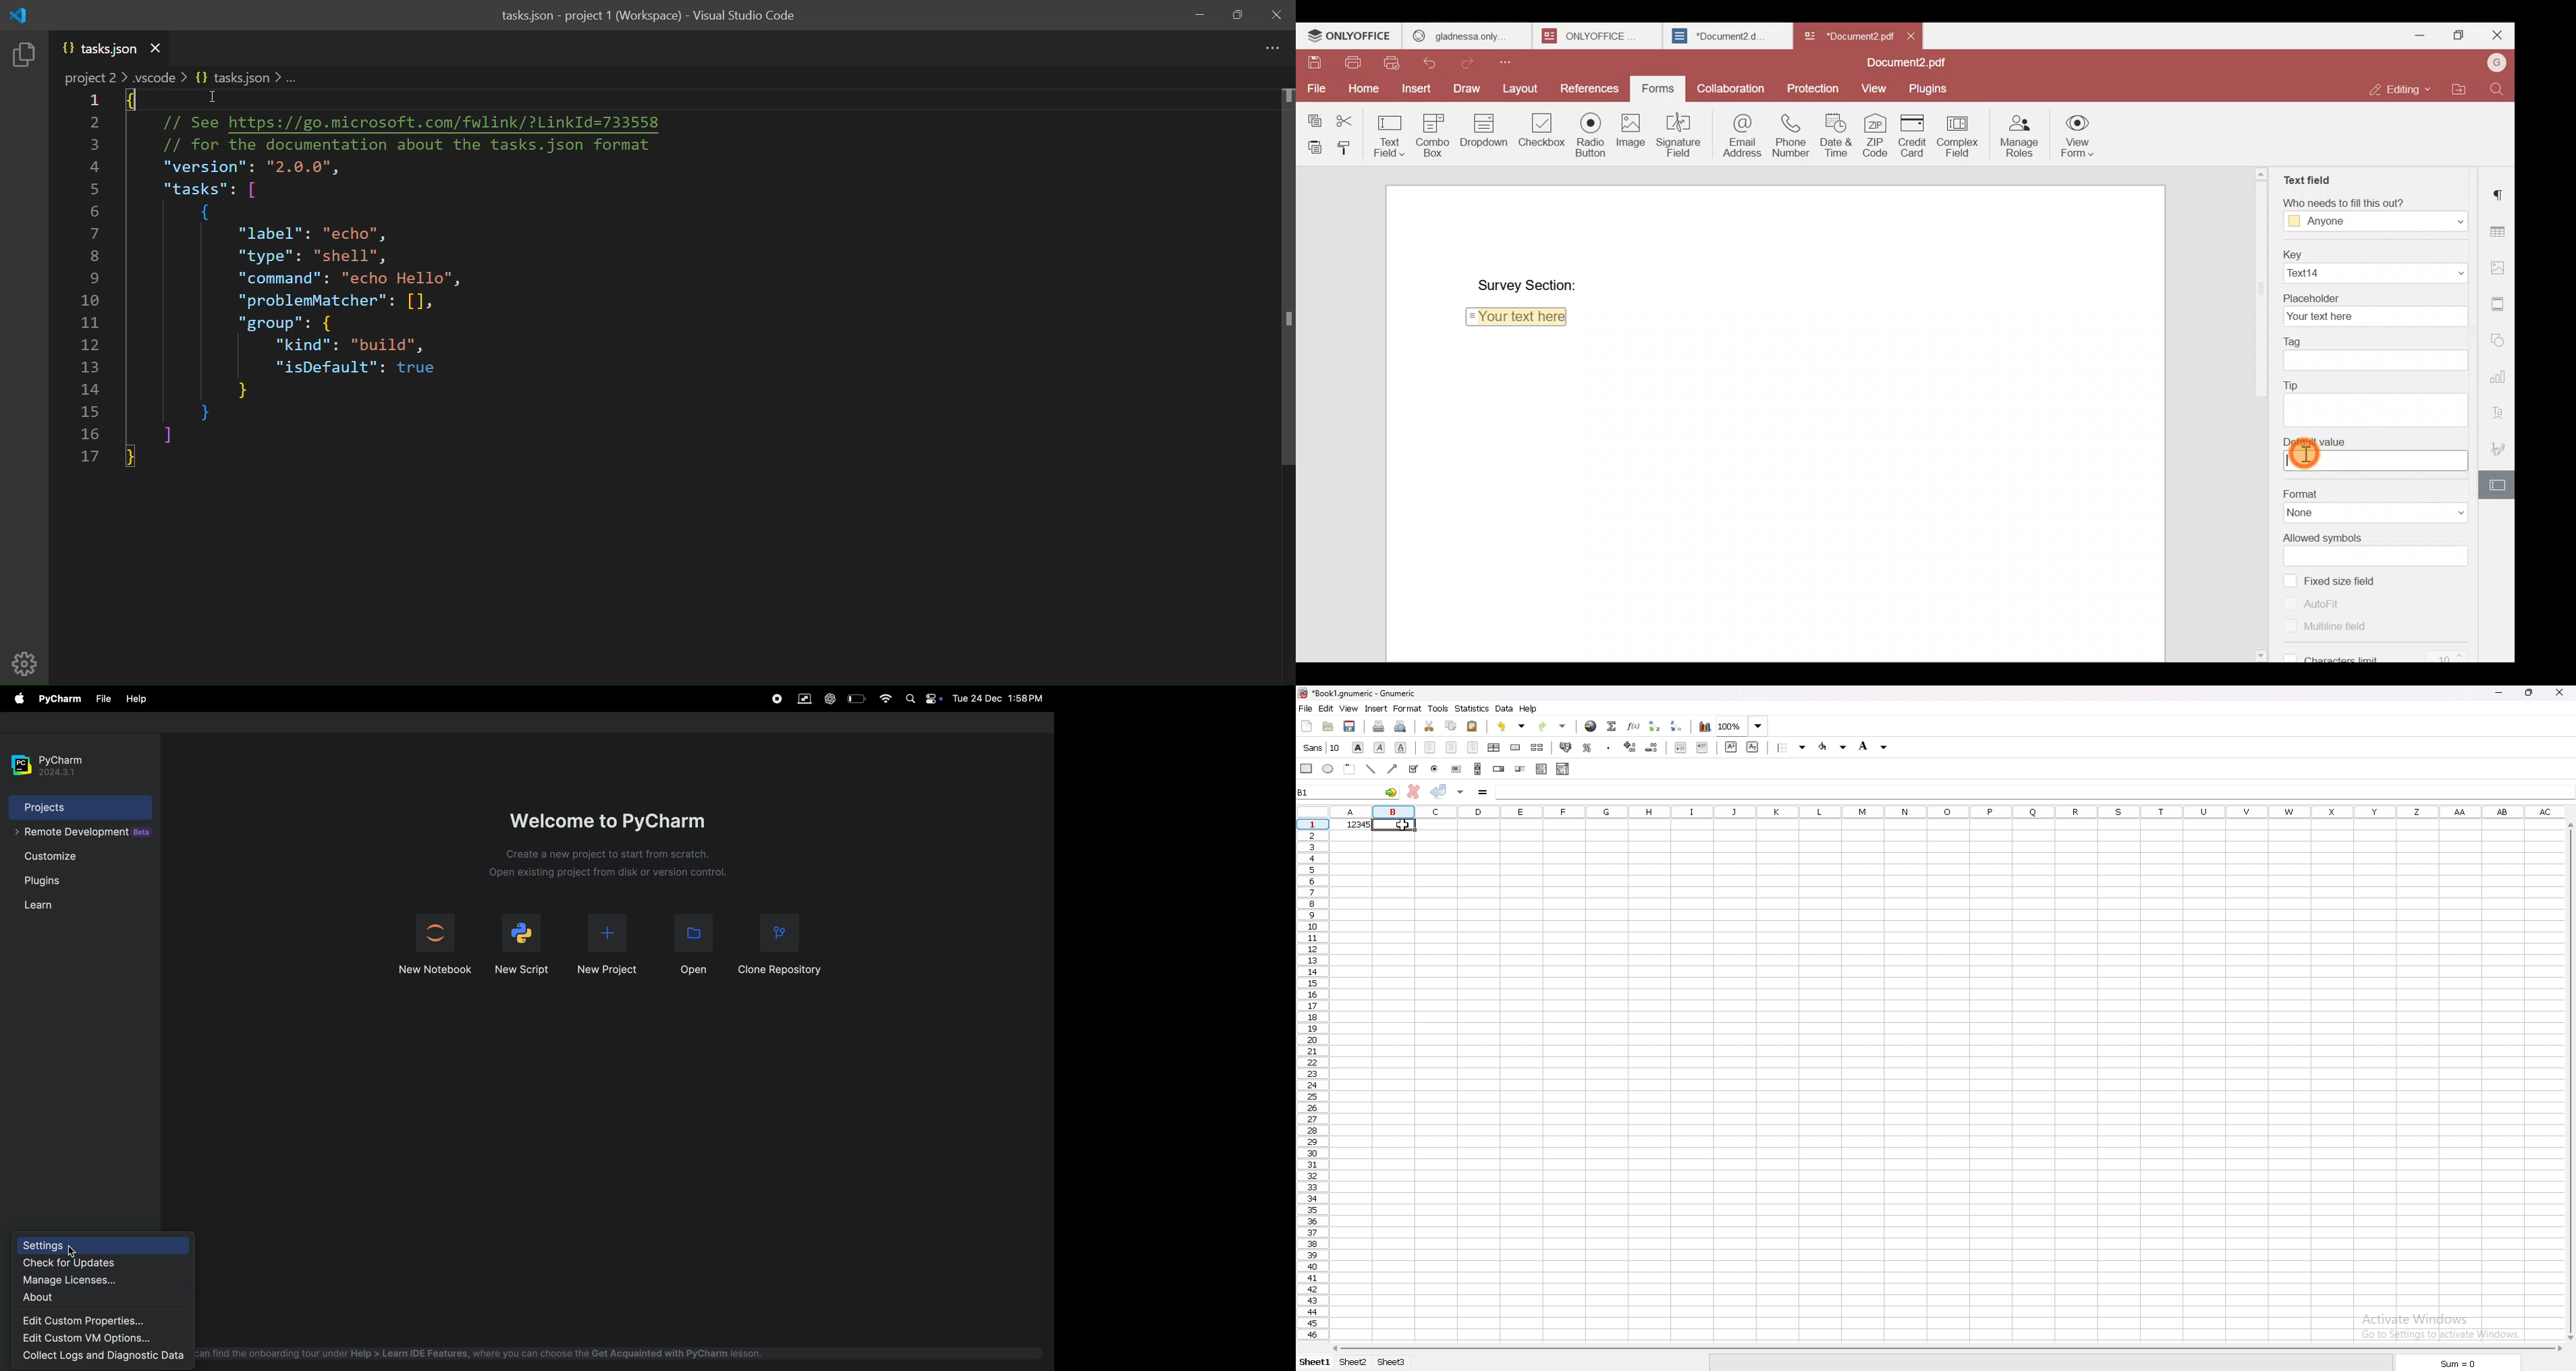  I want to click on superscript, so click(1731, 747).